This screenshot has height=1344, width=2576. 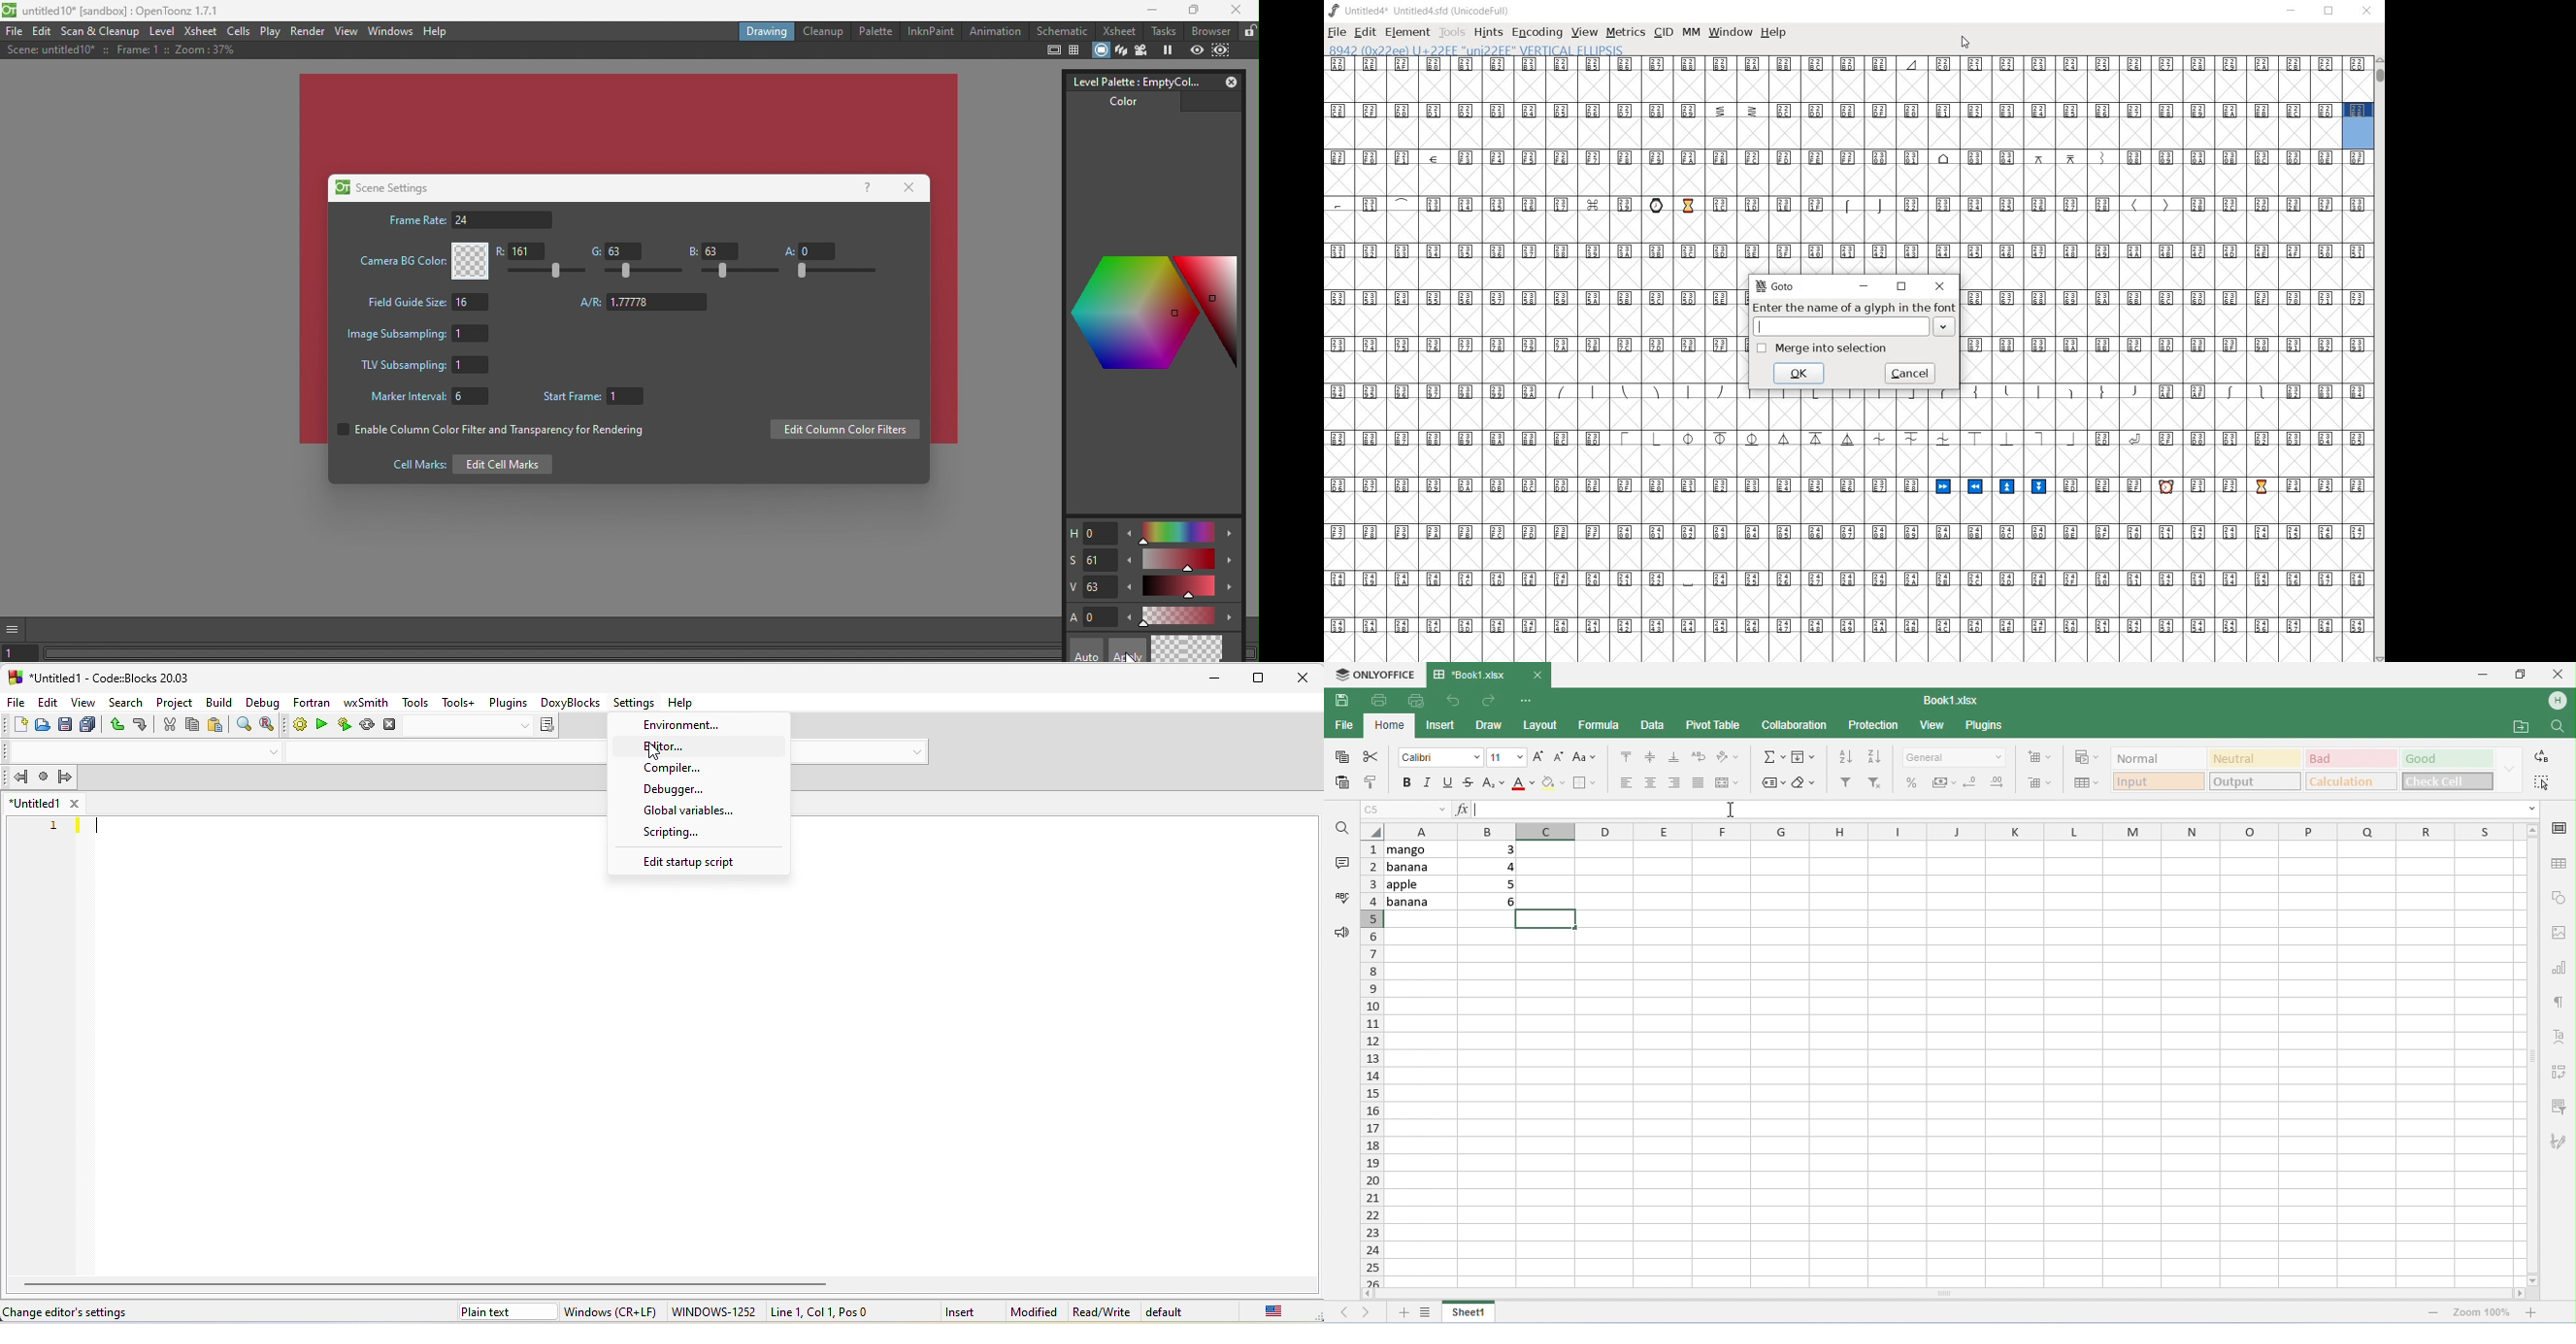 What do you see at coordinates (1732, 32) in the screenshot?
I see `WINDOW` at bounding box center [1732, 32].